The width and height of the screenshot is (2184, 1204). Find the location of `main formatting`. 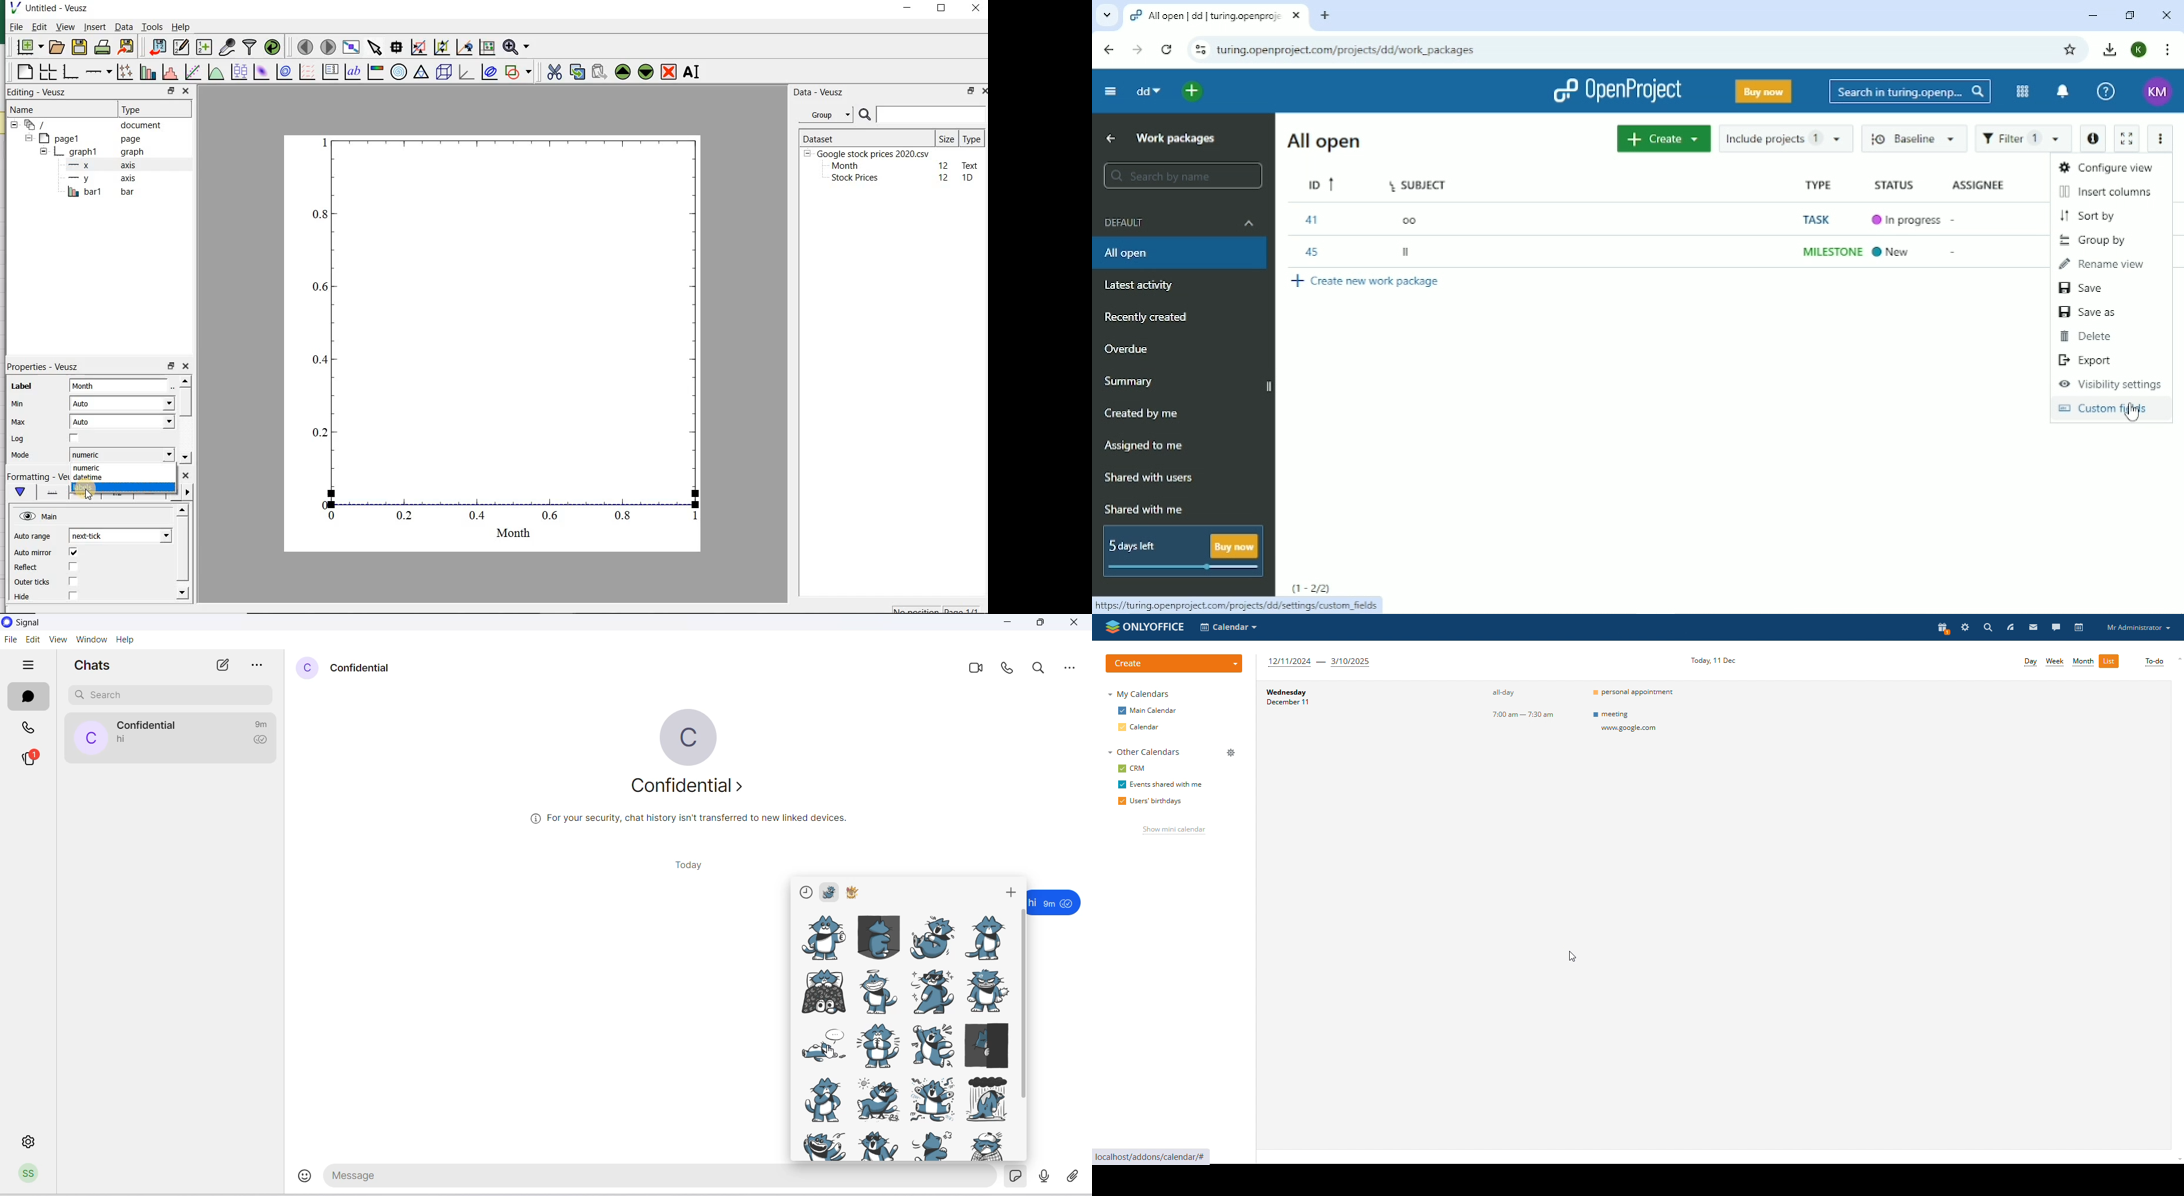

main formatting is located at coordinates (18, 492).